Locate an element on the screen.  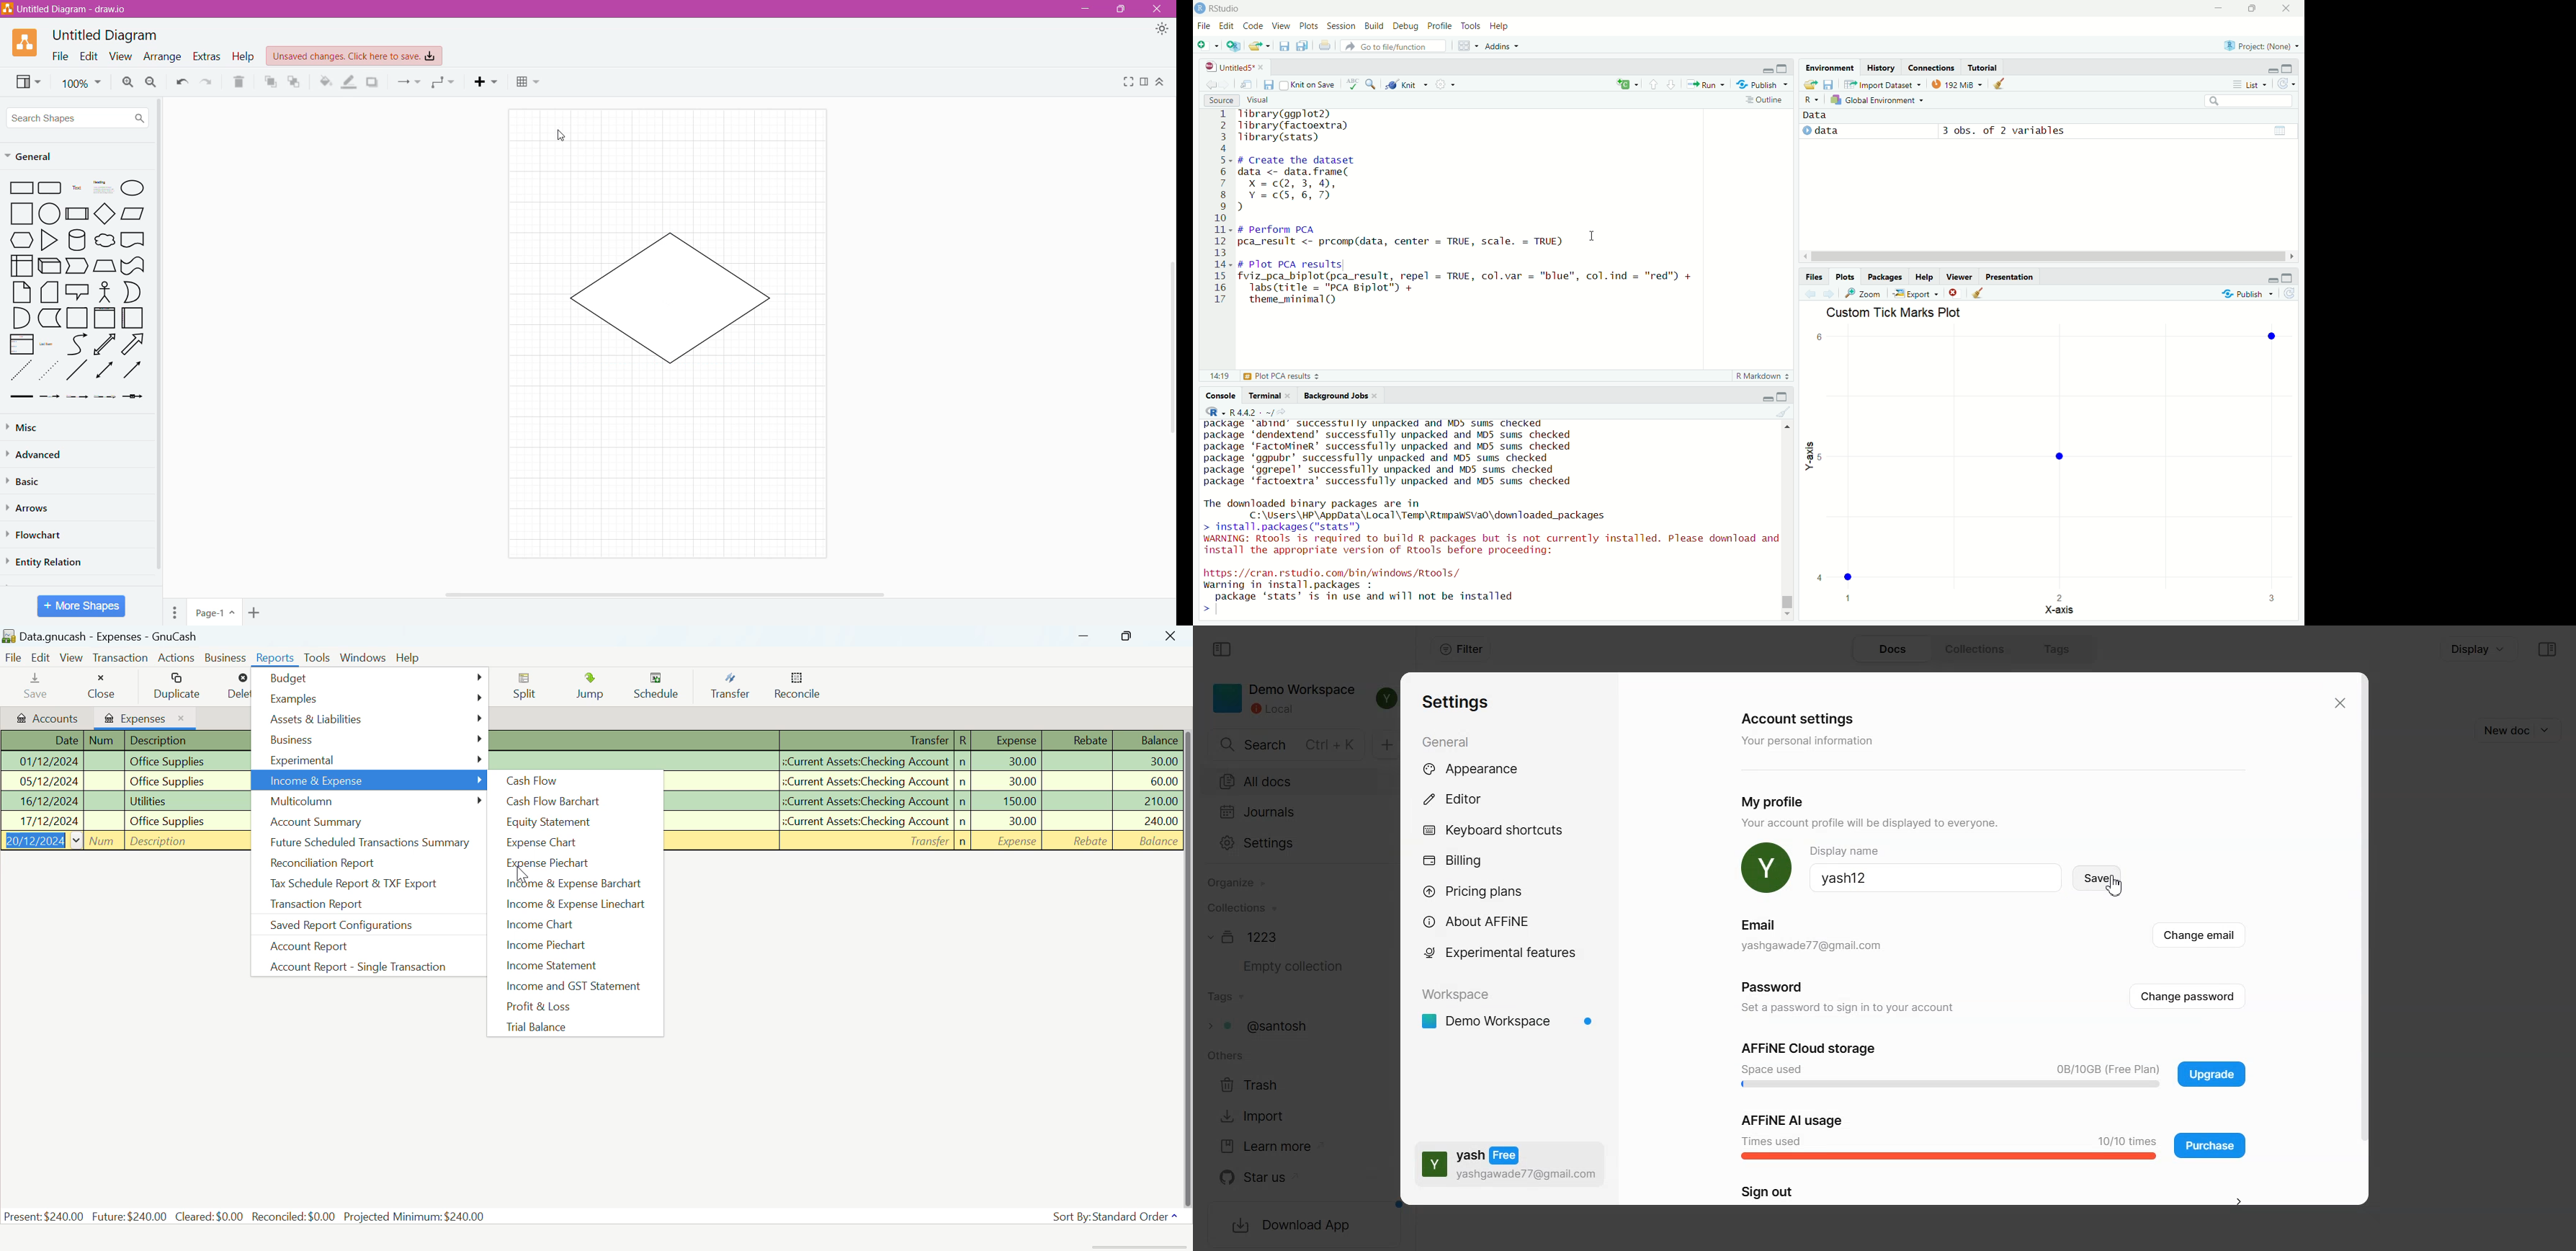
connections is located at coordinates (1931, 67).